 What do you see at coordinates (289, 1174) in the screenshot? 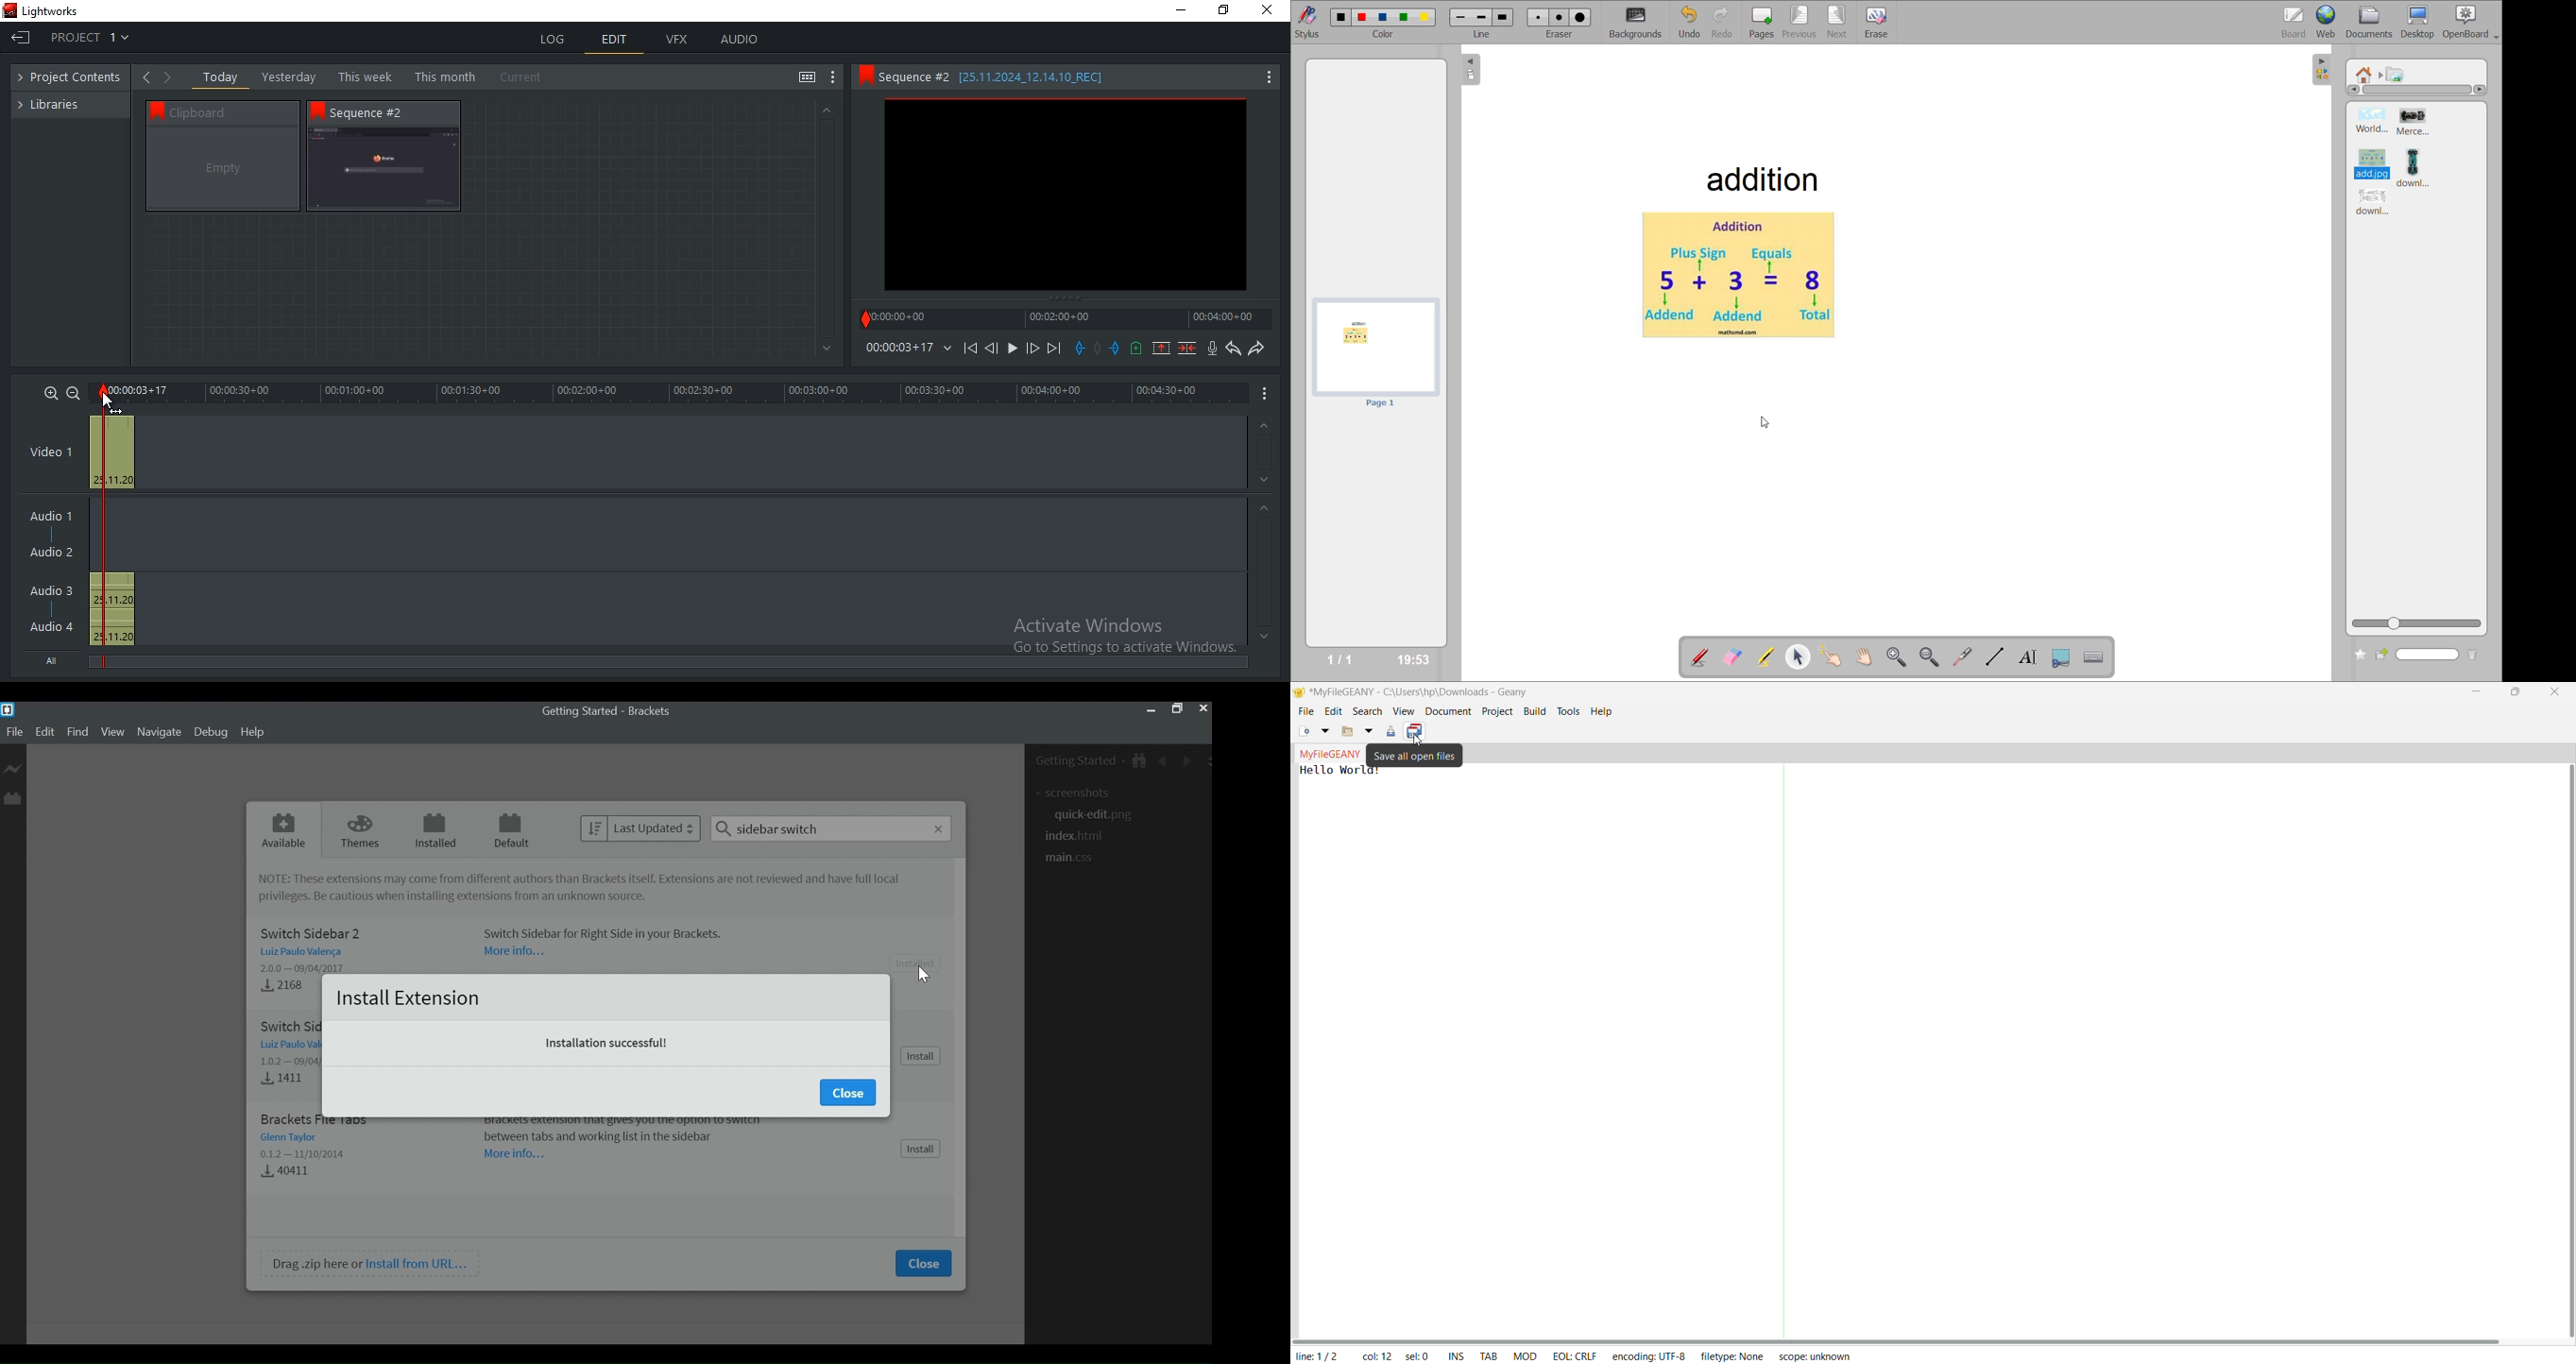
I see `40411` at bounding box center [289, 1174].